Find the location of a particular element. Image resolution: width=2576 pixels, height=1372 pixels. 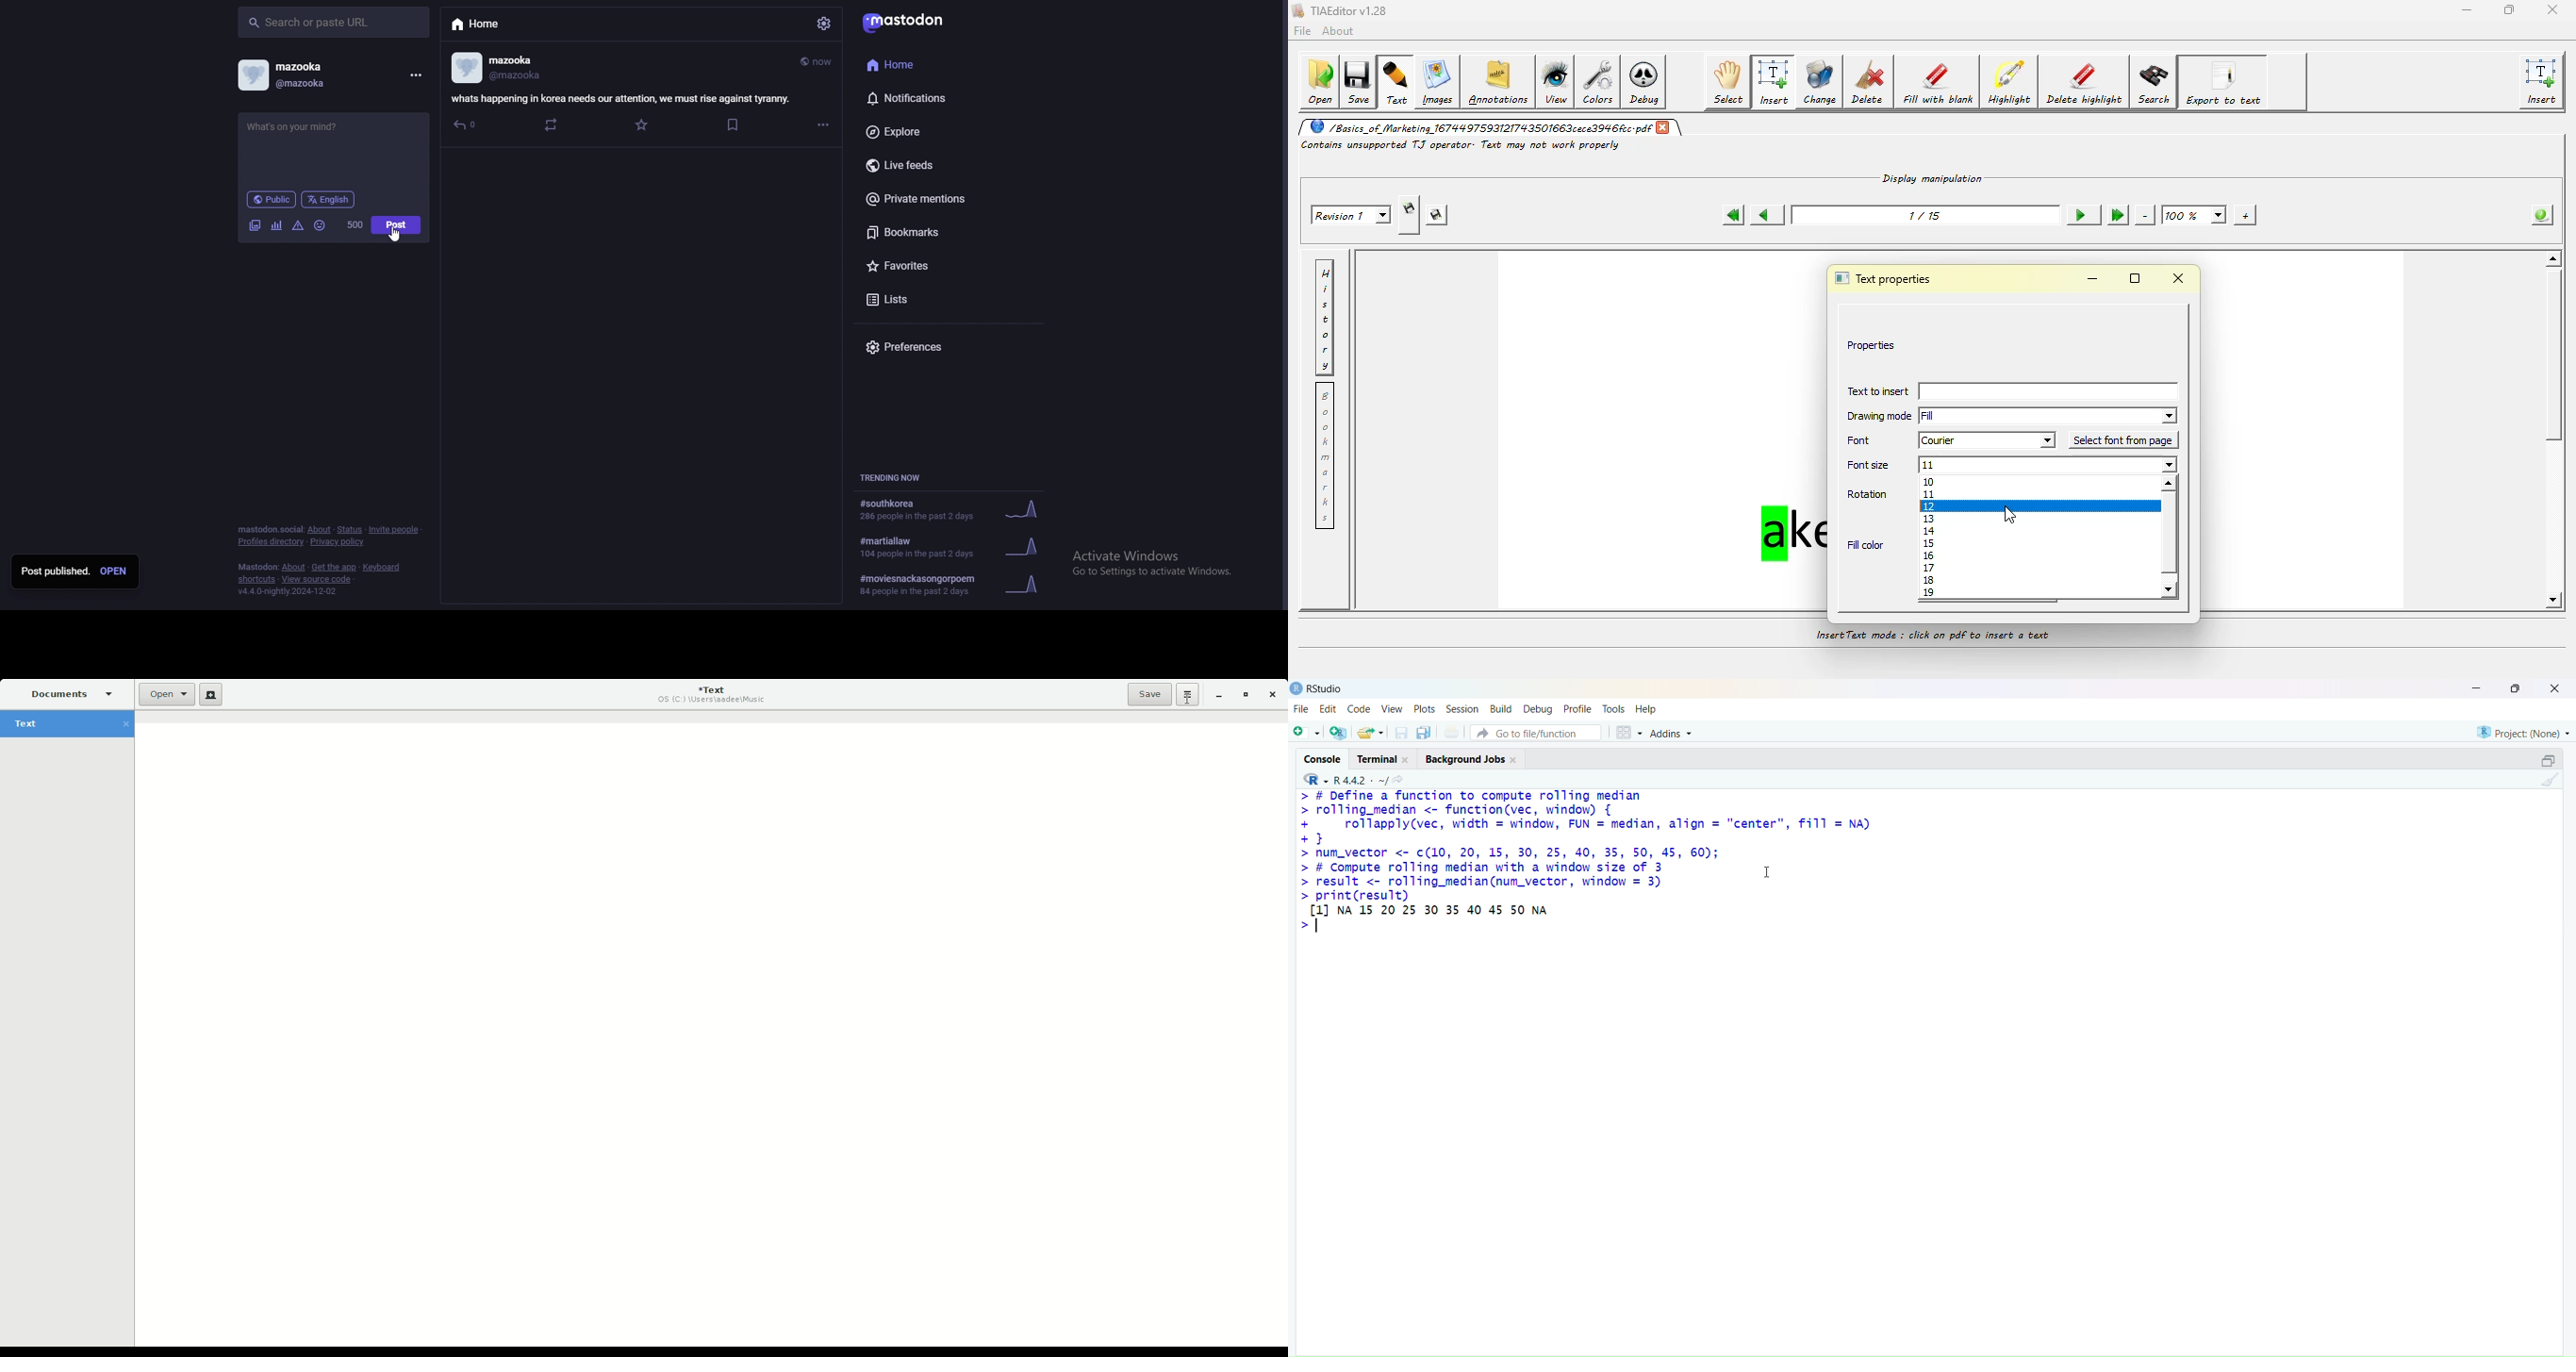

options is located at coordinates (823, 125).